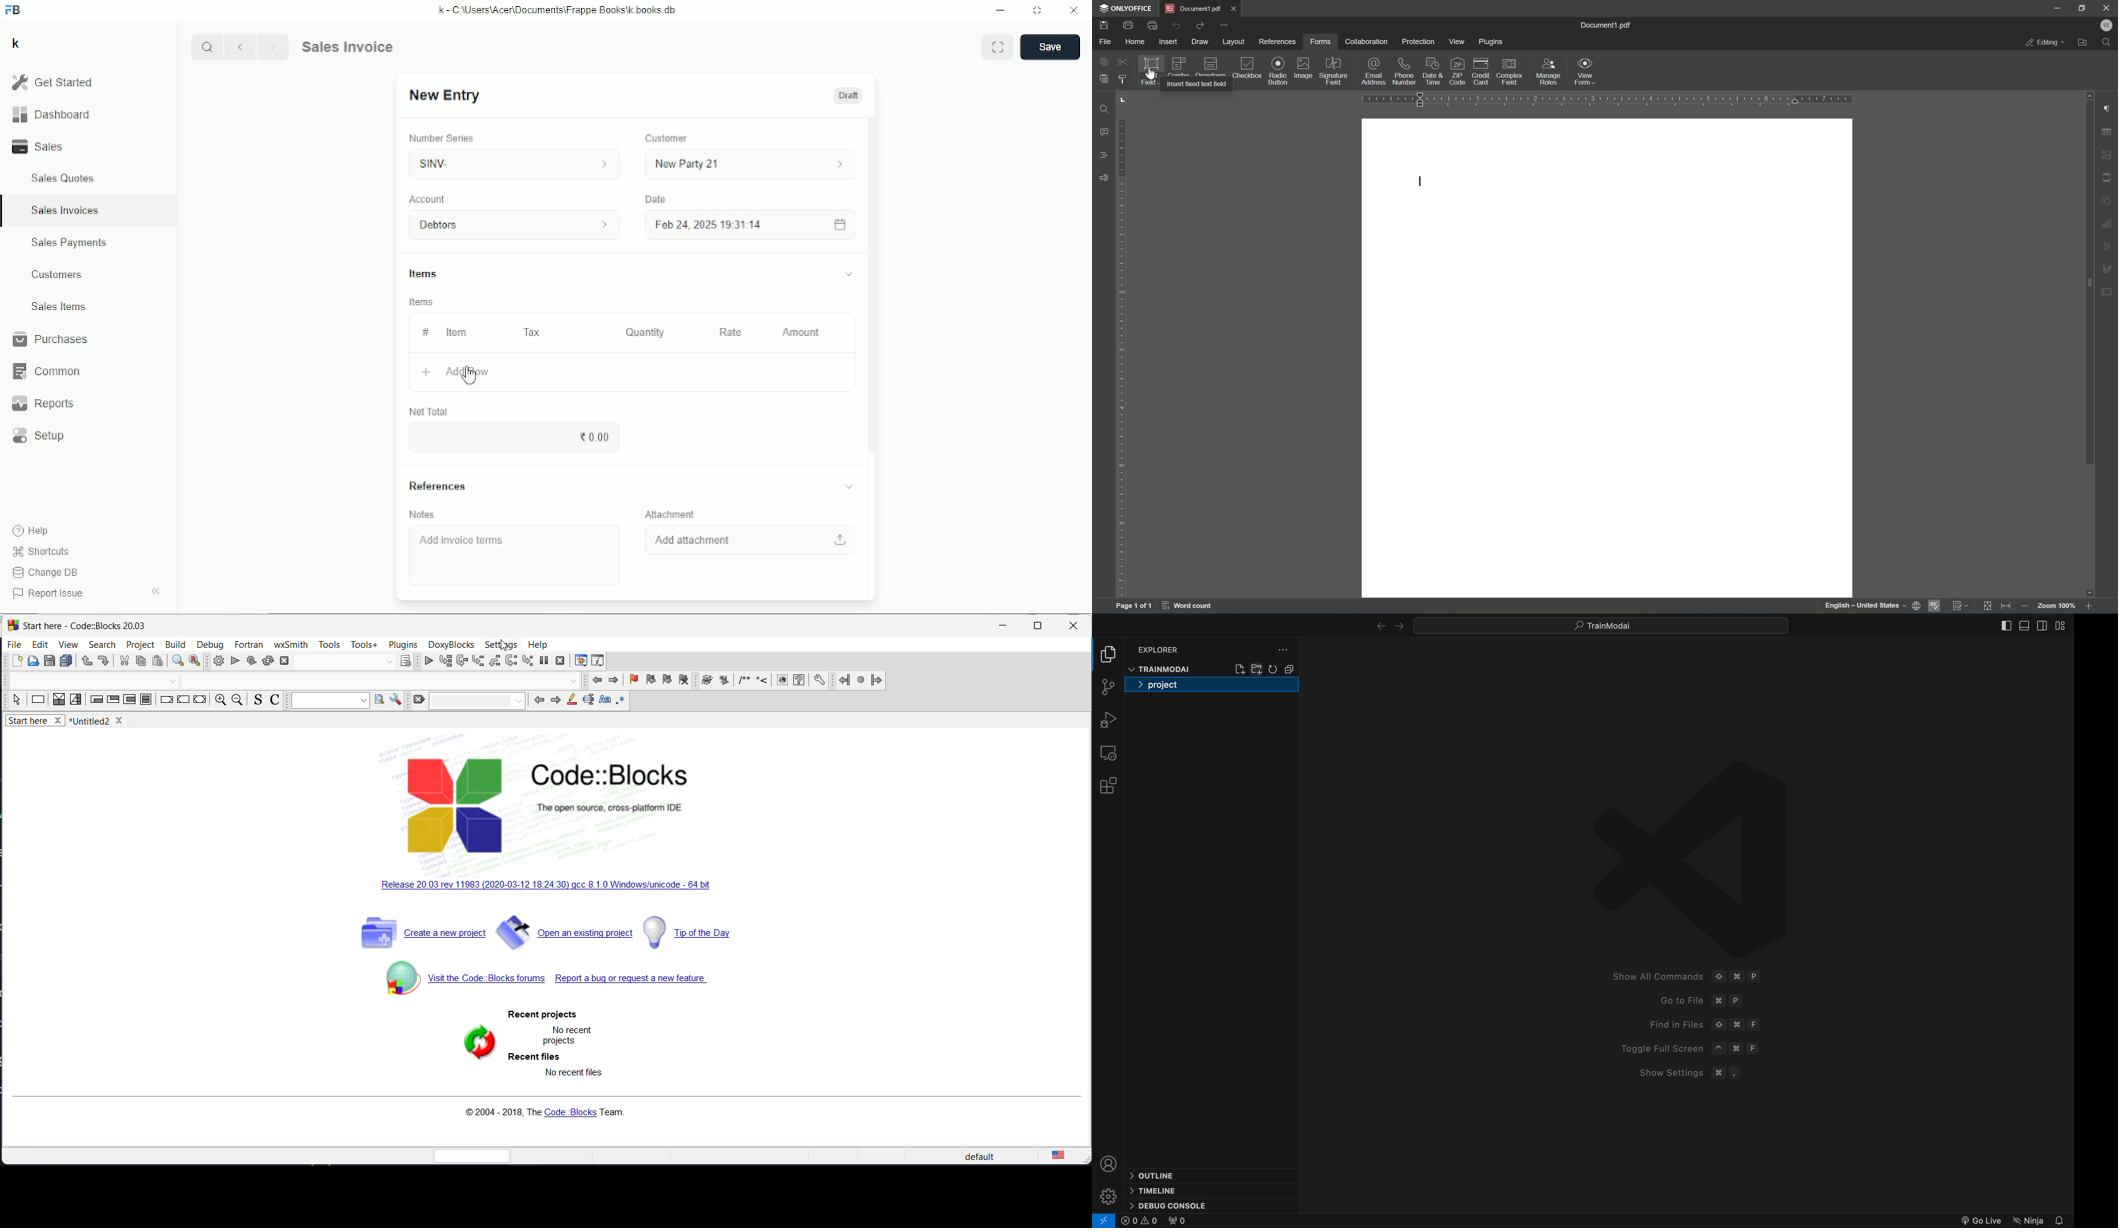  Describe the element at coordinates (1234, 8) in the screenshot. I see `Close` at that location.